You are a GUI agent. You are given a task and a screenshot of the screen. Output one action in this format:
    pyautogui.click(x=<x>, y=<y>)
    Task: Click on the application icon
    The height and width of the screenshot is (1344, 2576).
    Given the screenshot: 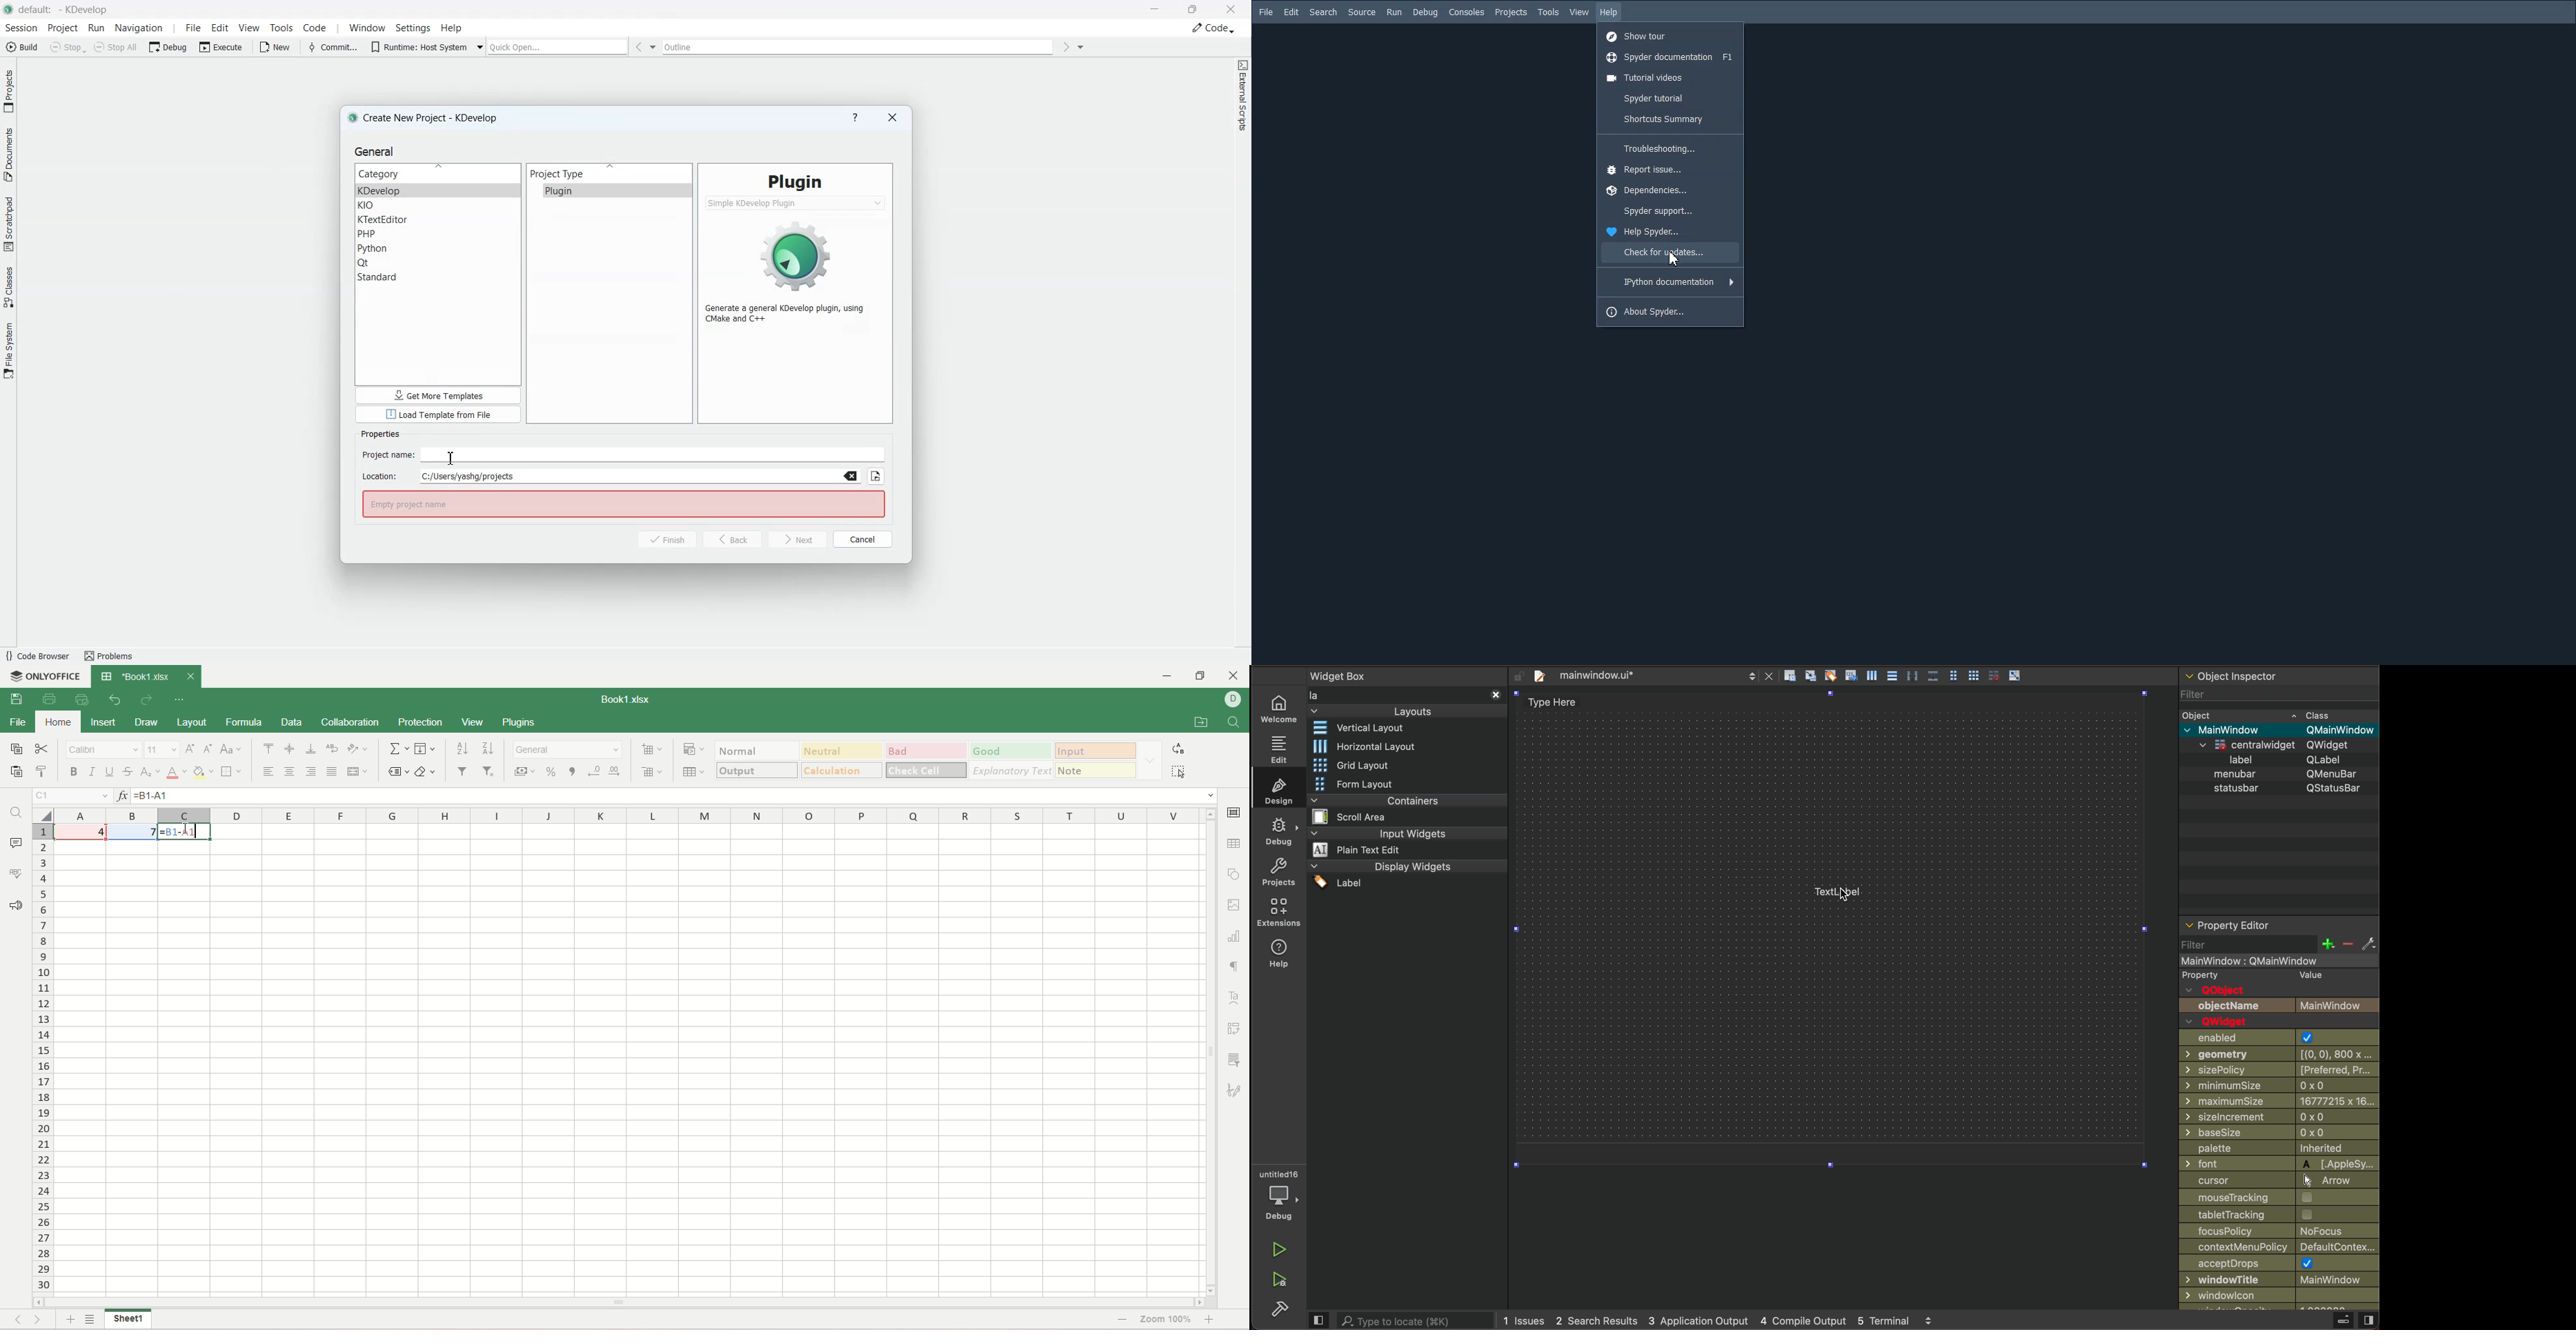 What is the action you would take?
    pyautogui.click(x=106, y=676)
    